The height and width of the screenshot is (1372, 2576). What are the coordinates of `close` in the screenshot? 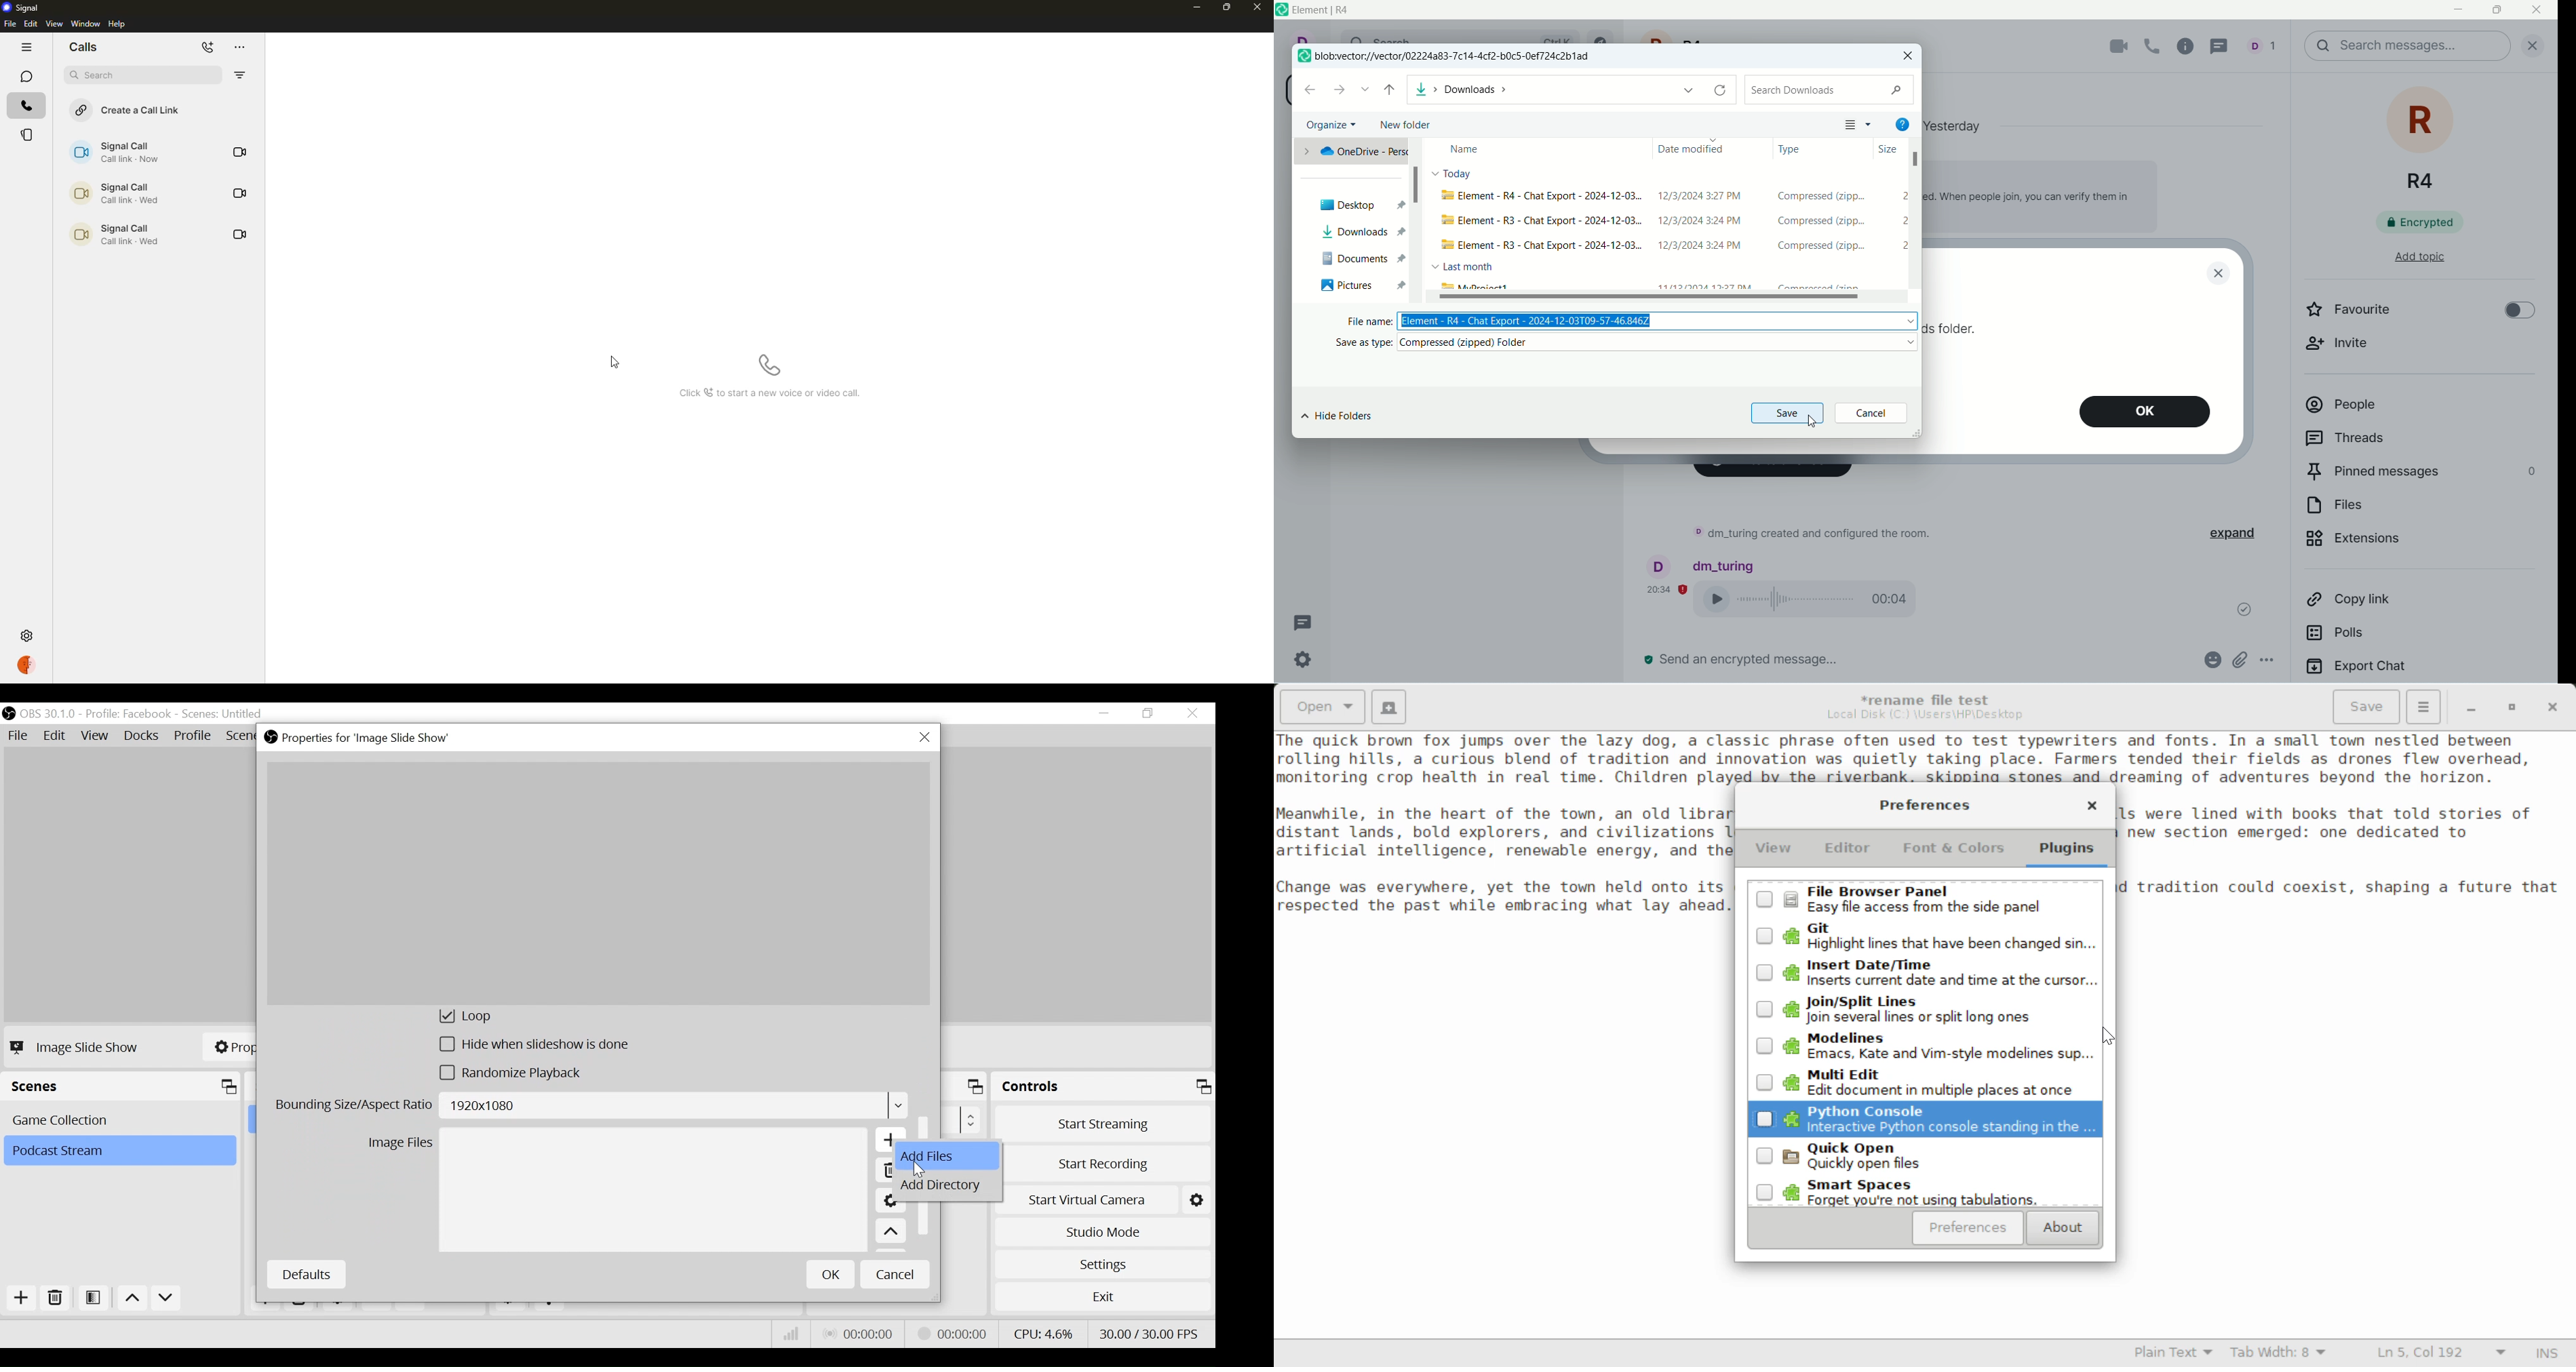 It's located at (2219, 273).